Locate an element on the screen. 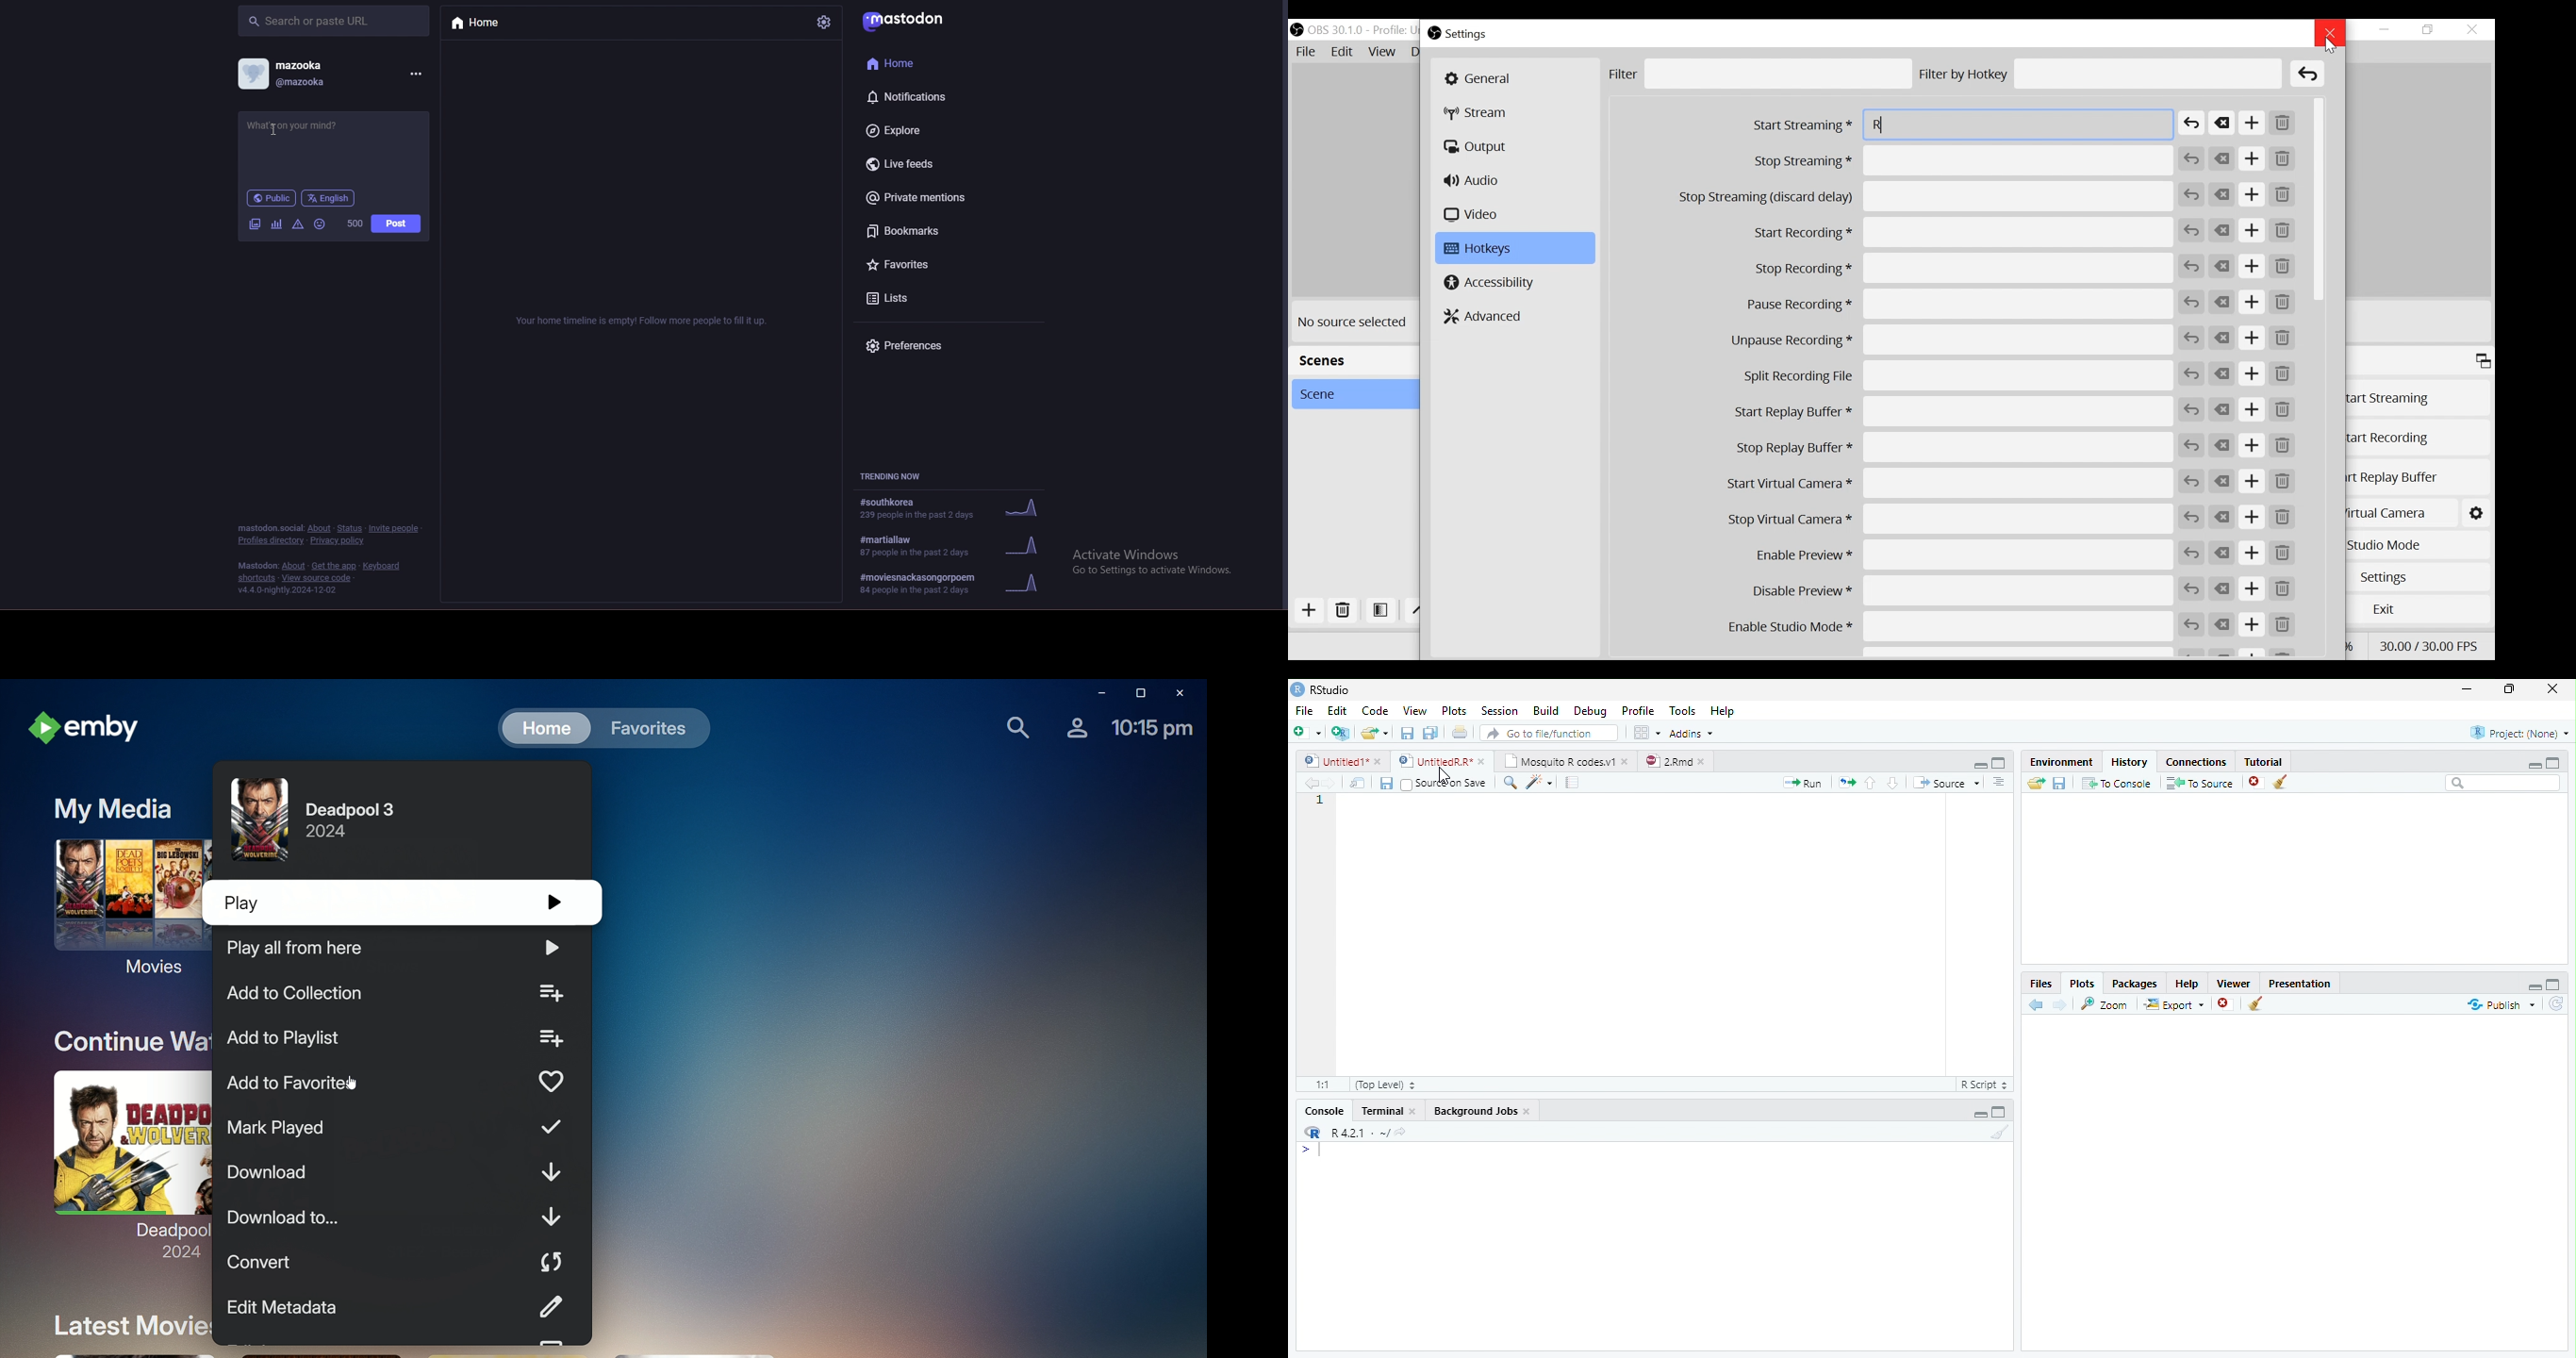 Image resolution: width=2576 pixels, height=1372 pixels. Stream is located at coordinates (1479, 113).